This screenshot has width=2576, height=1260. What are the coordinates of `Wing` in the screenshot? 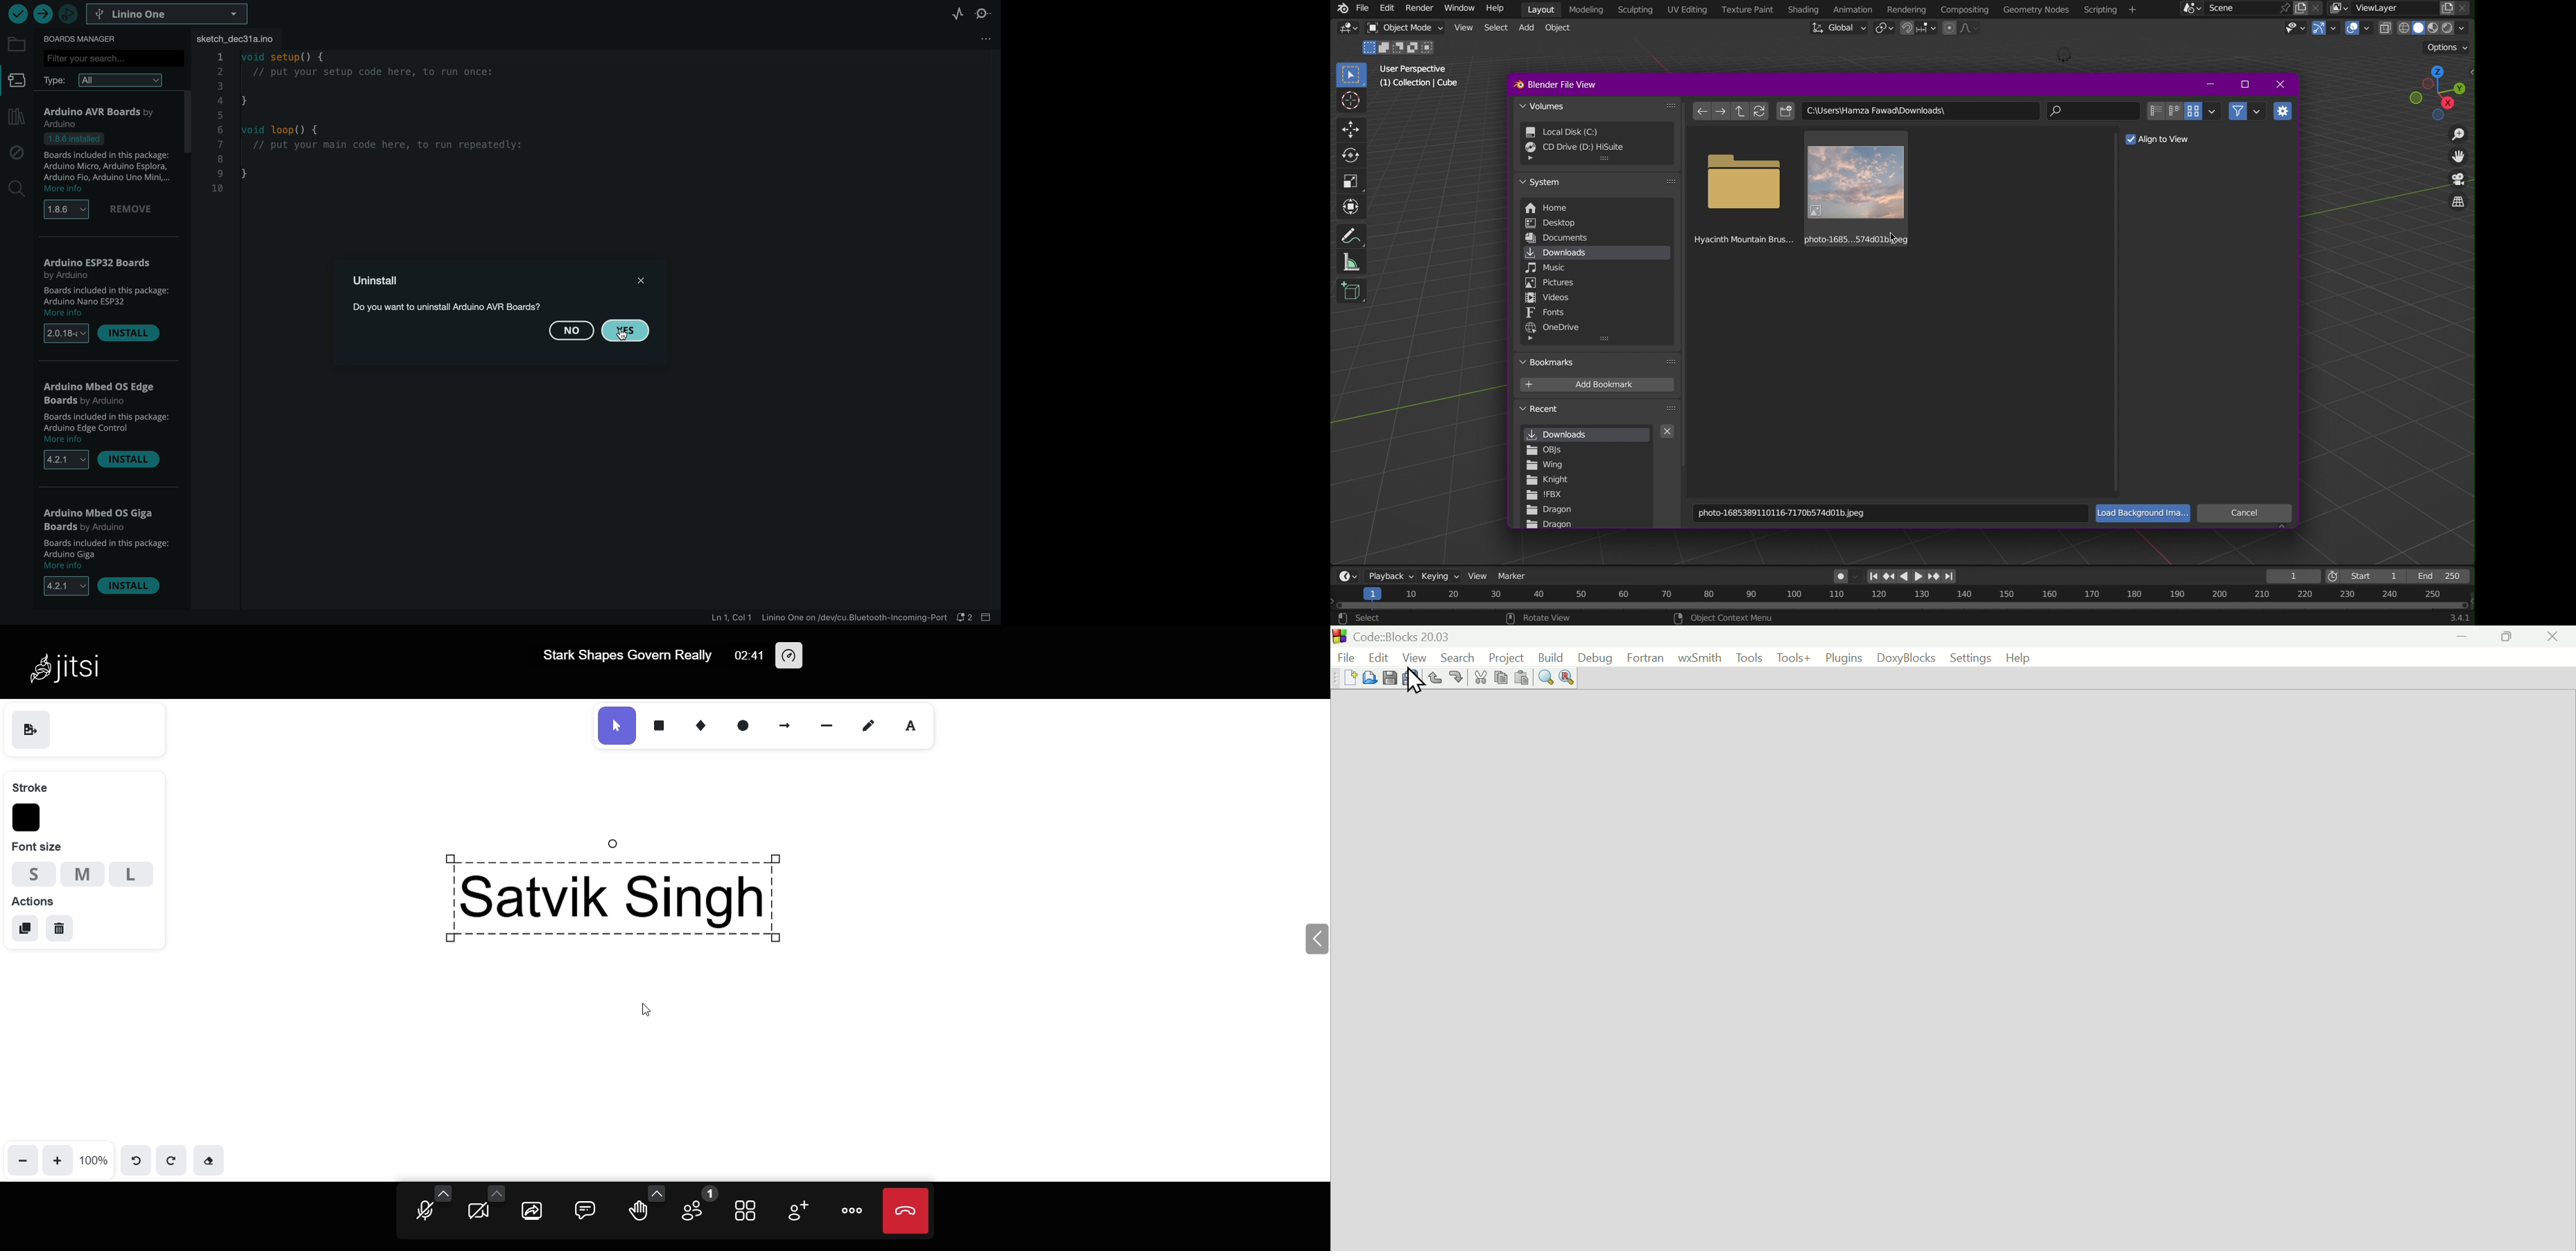 It's located at (1548, 466).